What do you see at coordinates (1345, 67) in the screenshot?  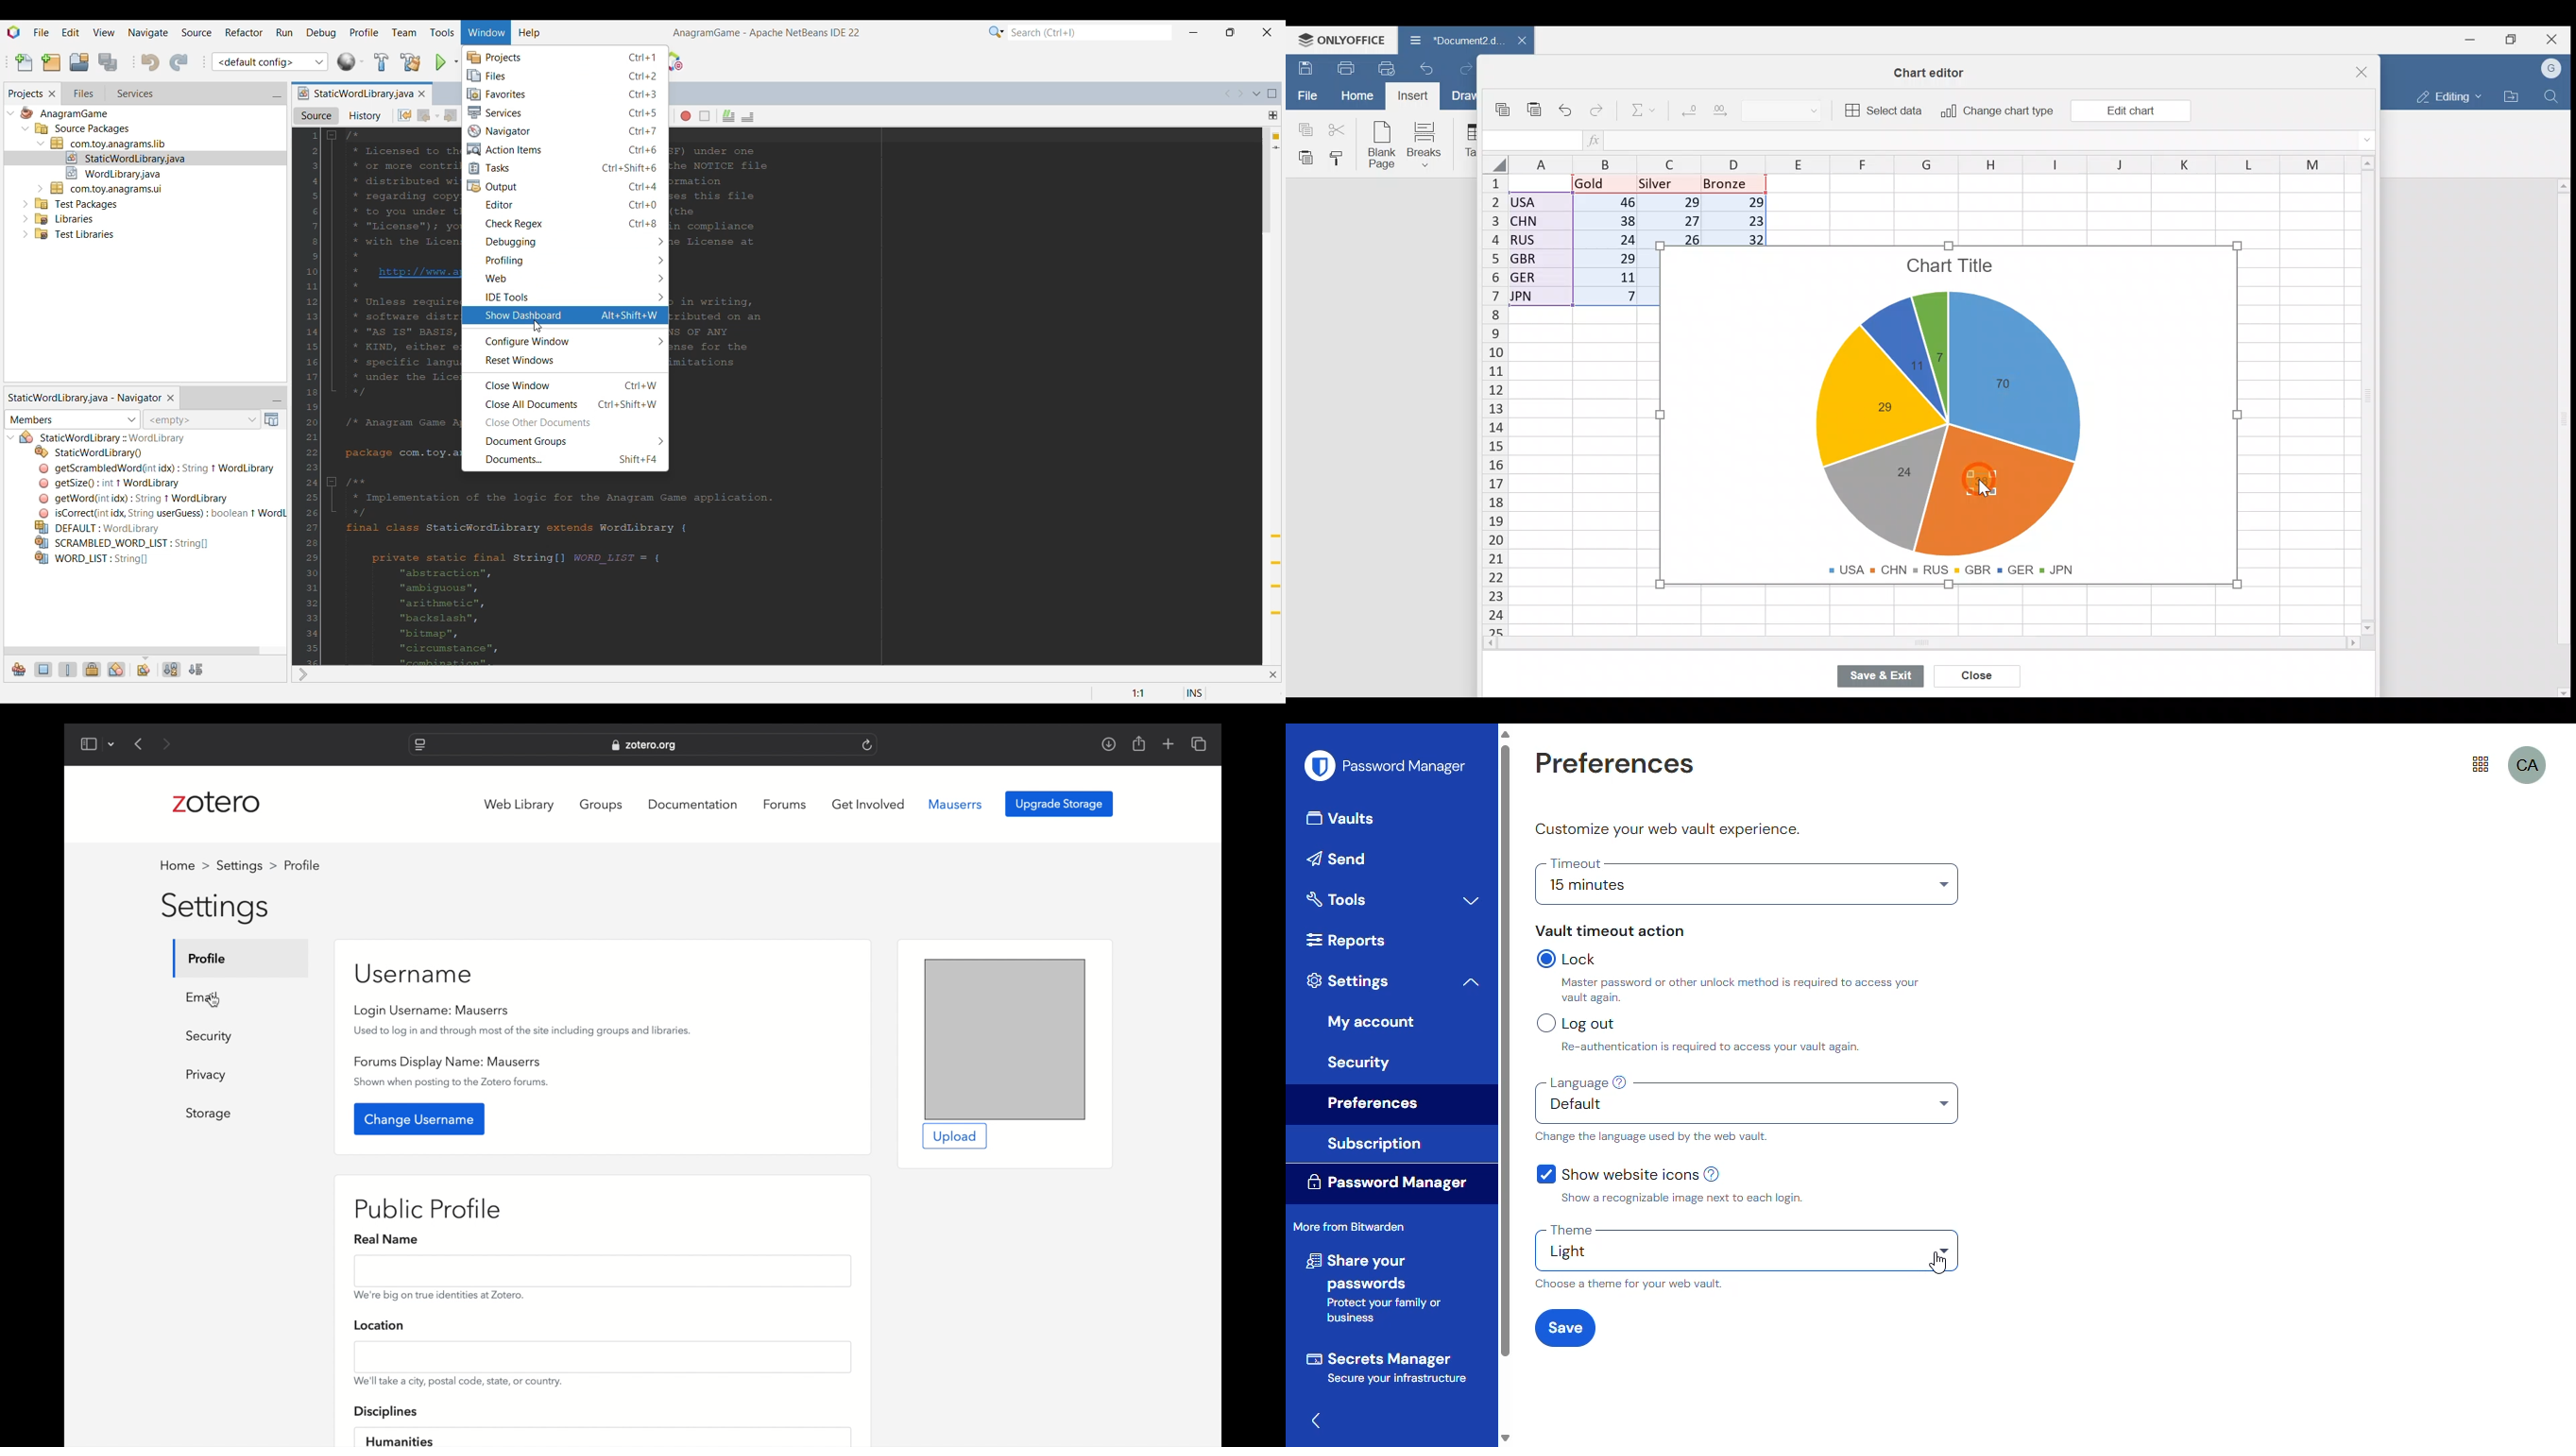 I see `Print file` at bounding box center [1345, 67].